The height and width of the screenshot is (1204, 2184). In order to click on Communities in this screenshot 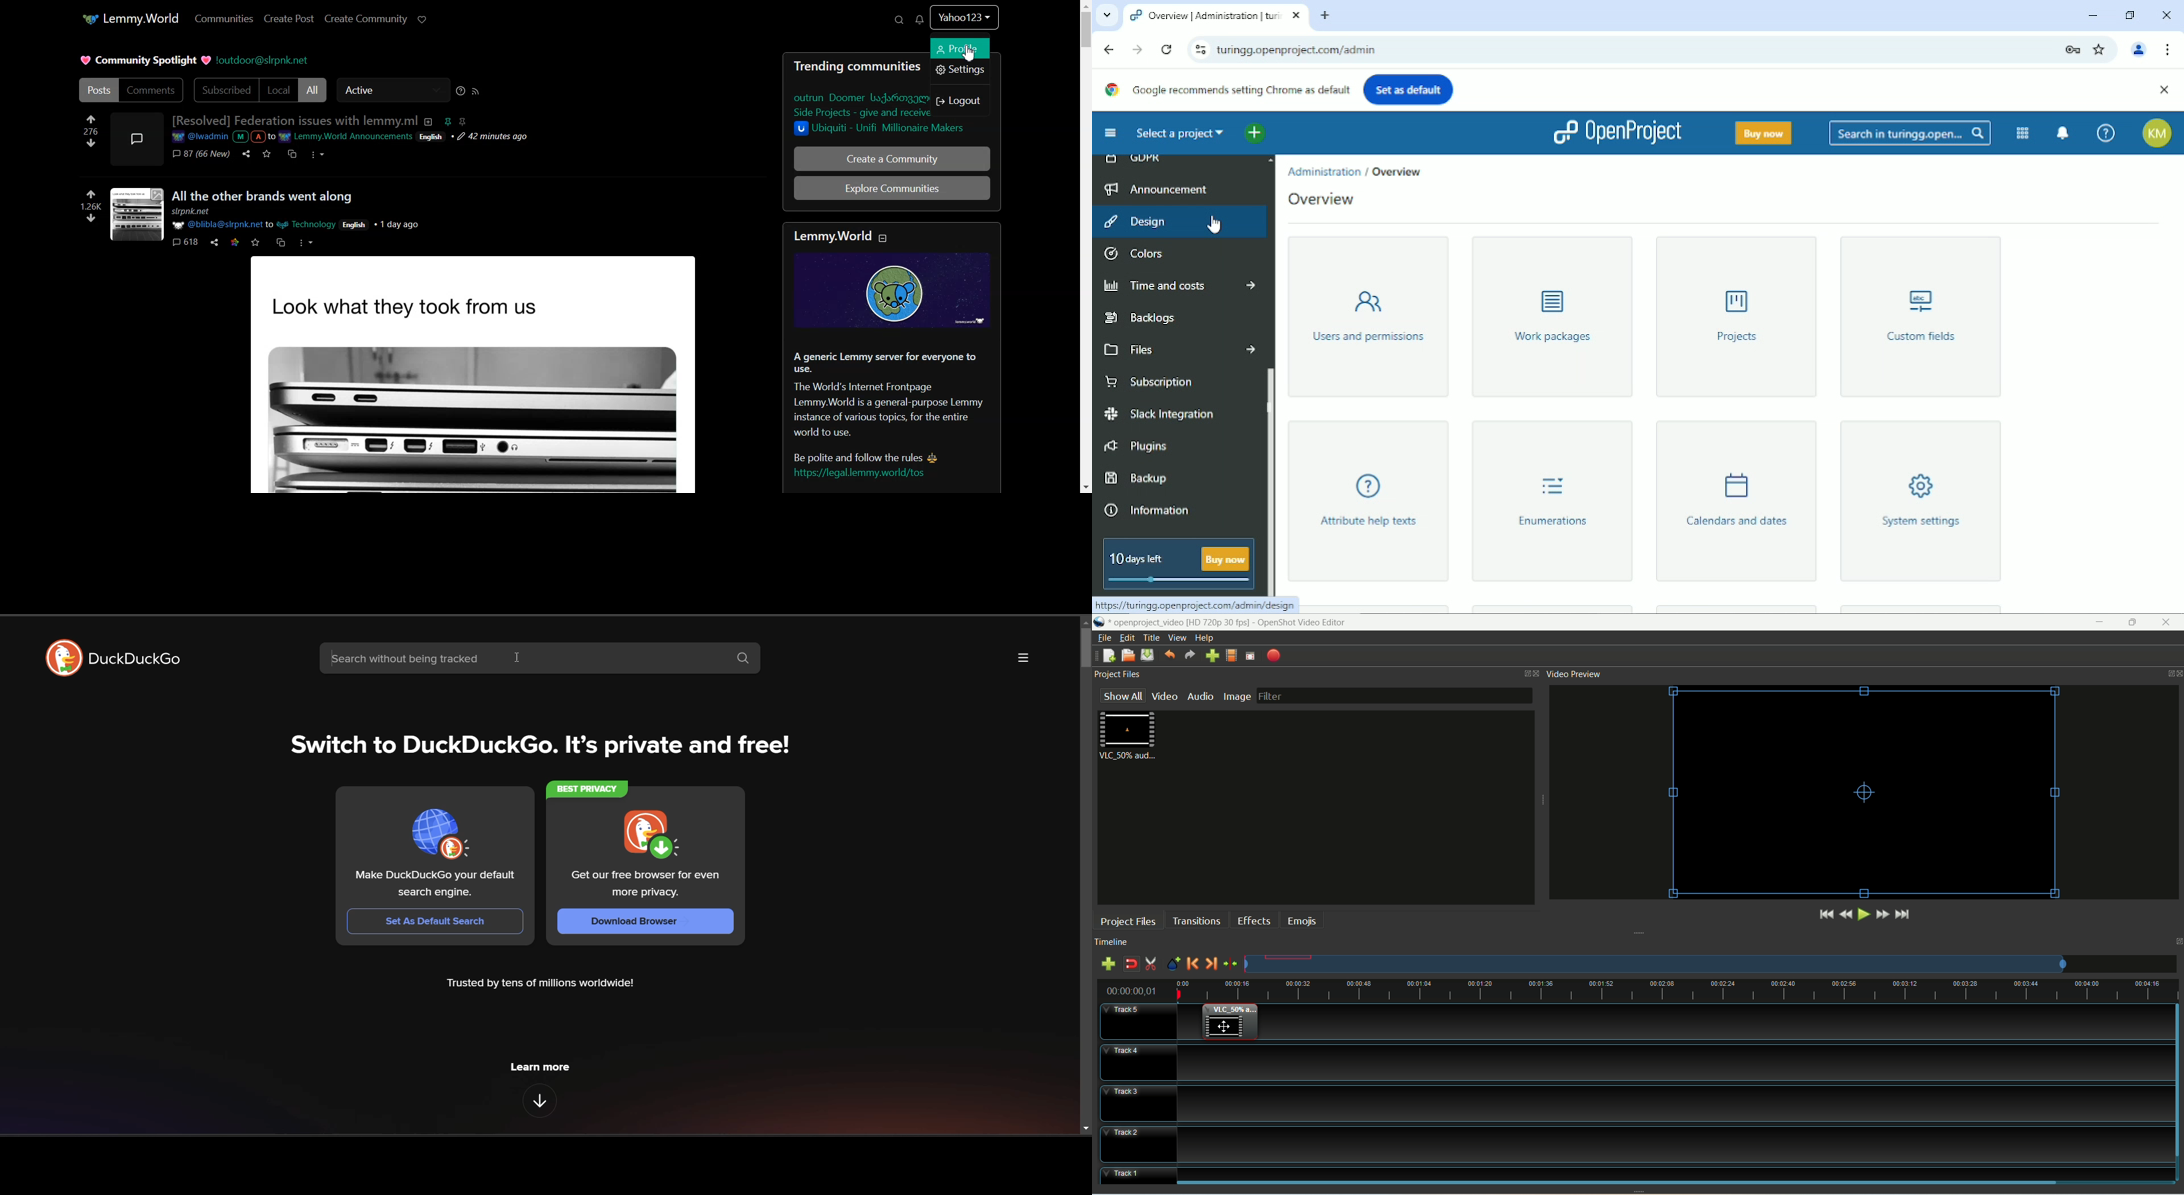, I will do `click(225, 18)`.